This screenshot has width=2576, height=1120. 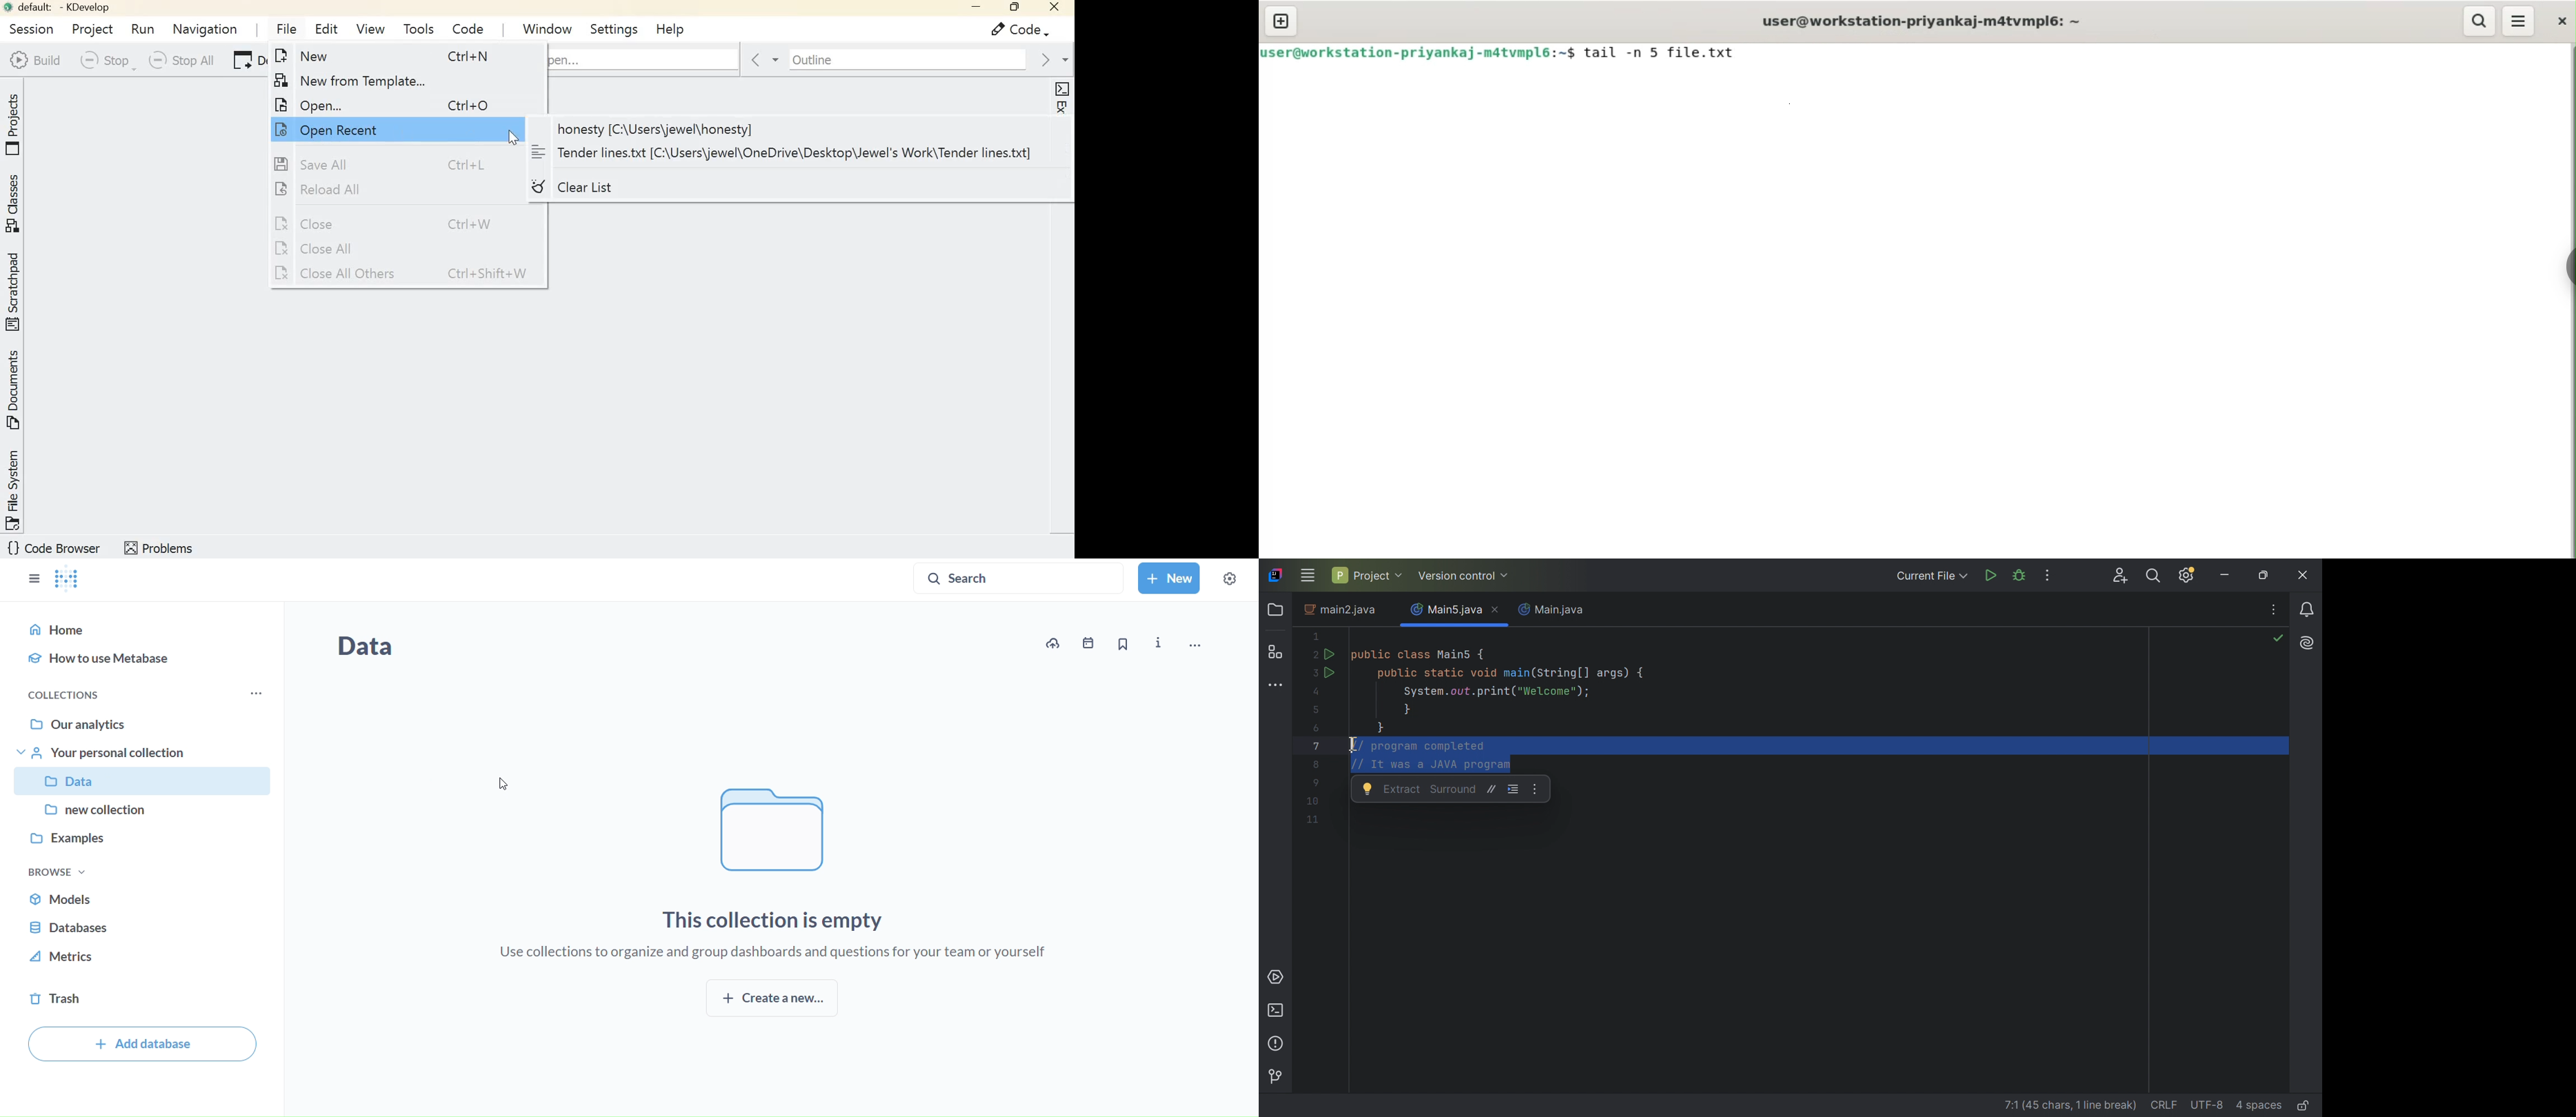 What do you see at coordinates (1277, 1043) in the screenshot?
I see `Problems` at bounding box center [1277, 1043].